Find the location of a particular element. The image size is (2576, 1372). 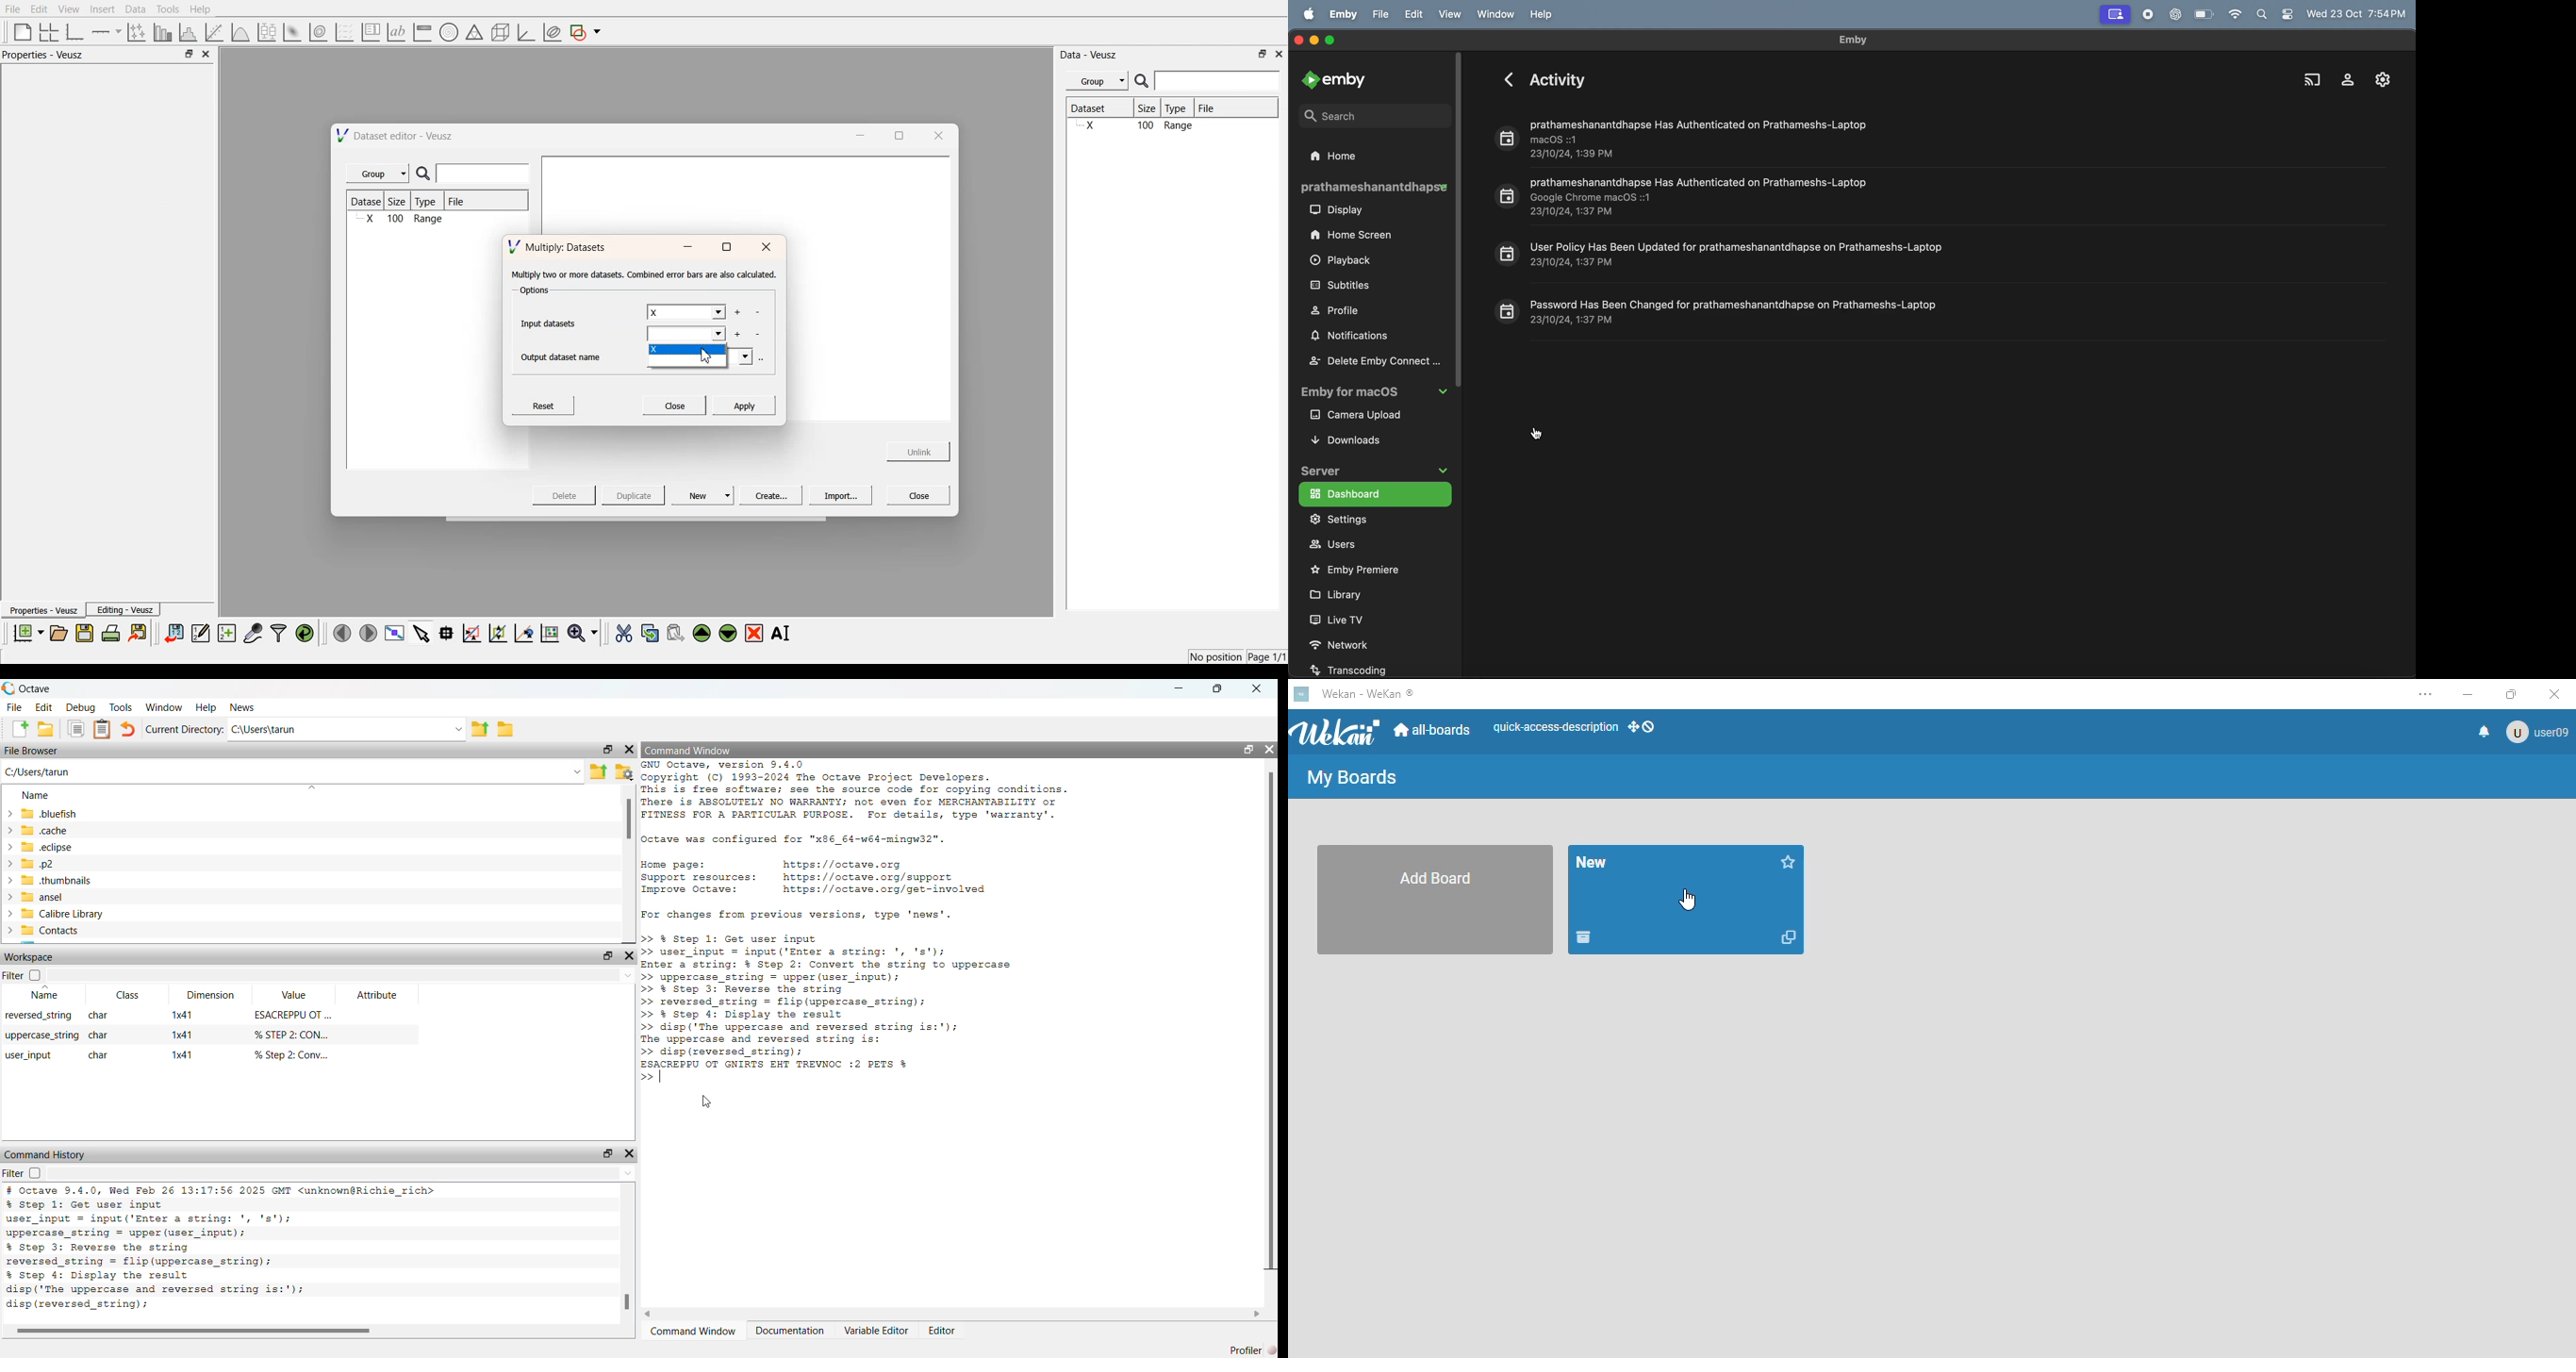

emby is located at coordinates (1852, 40).